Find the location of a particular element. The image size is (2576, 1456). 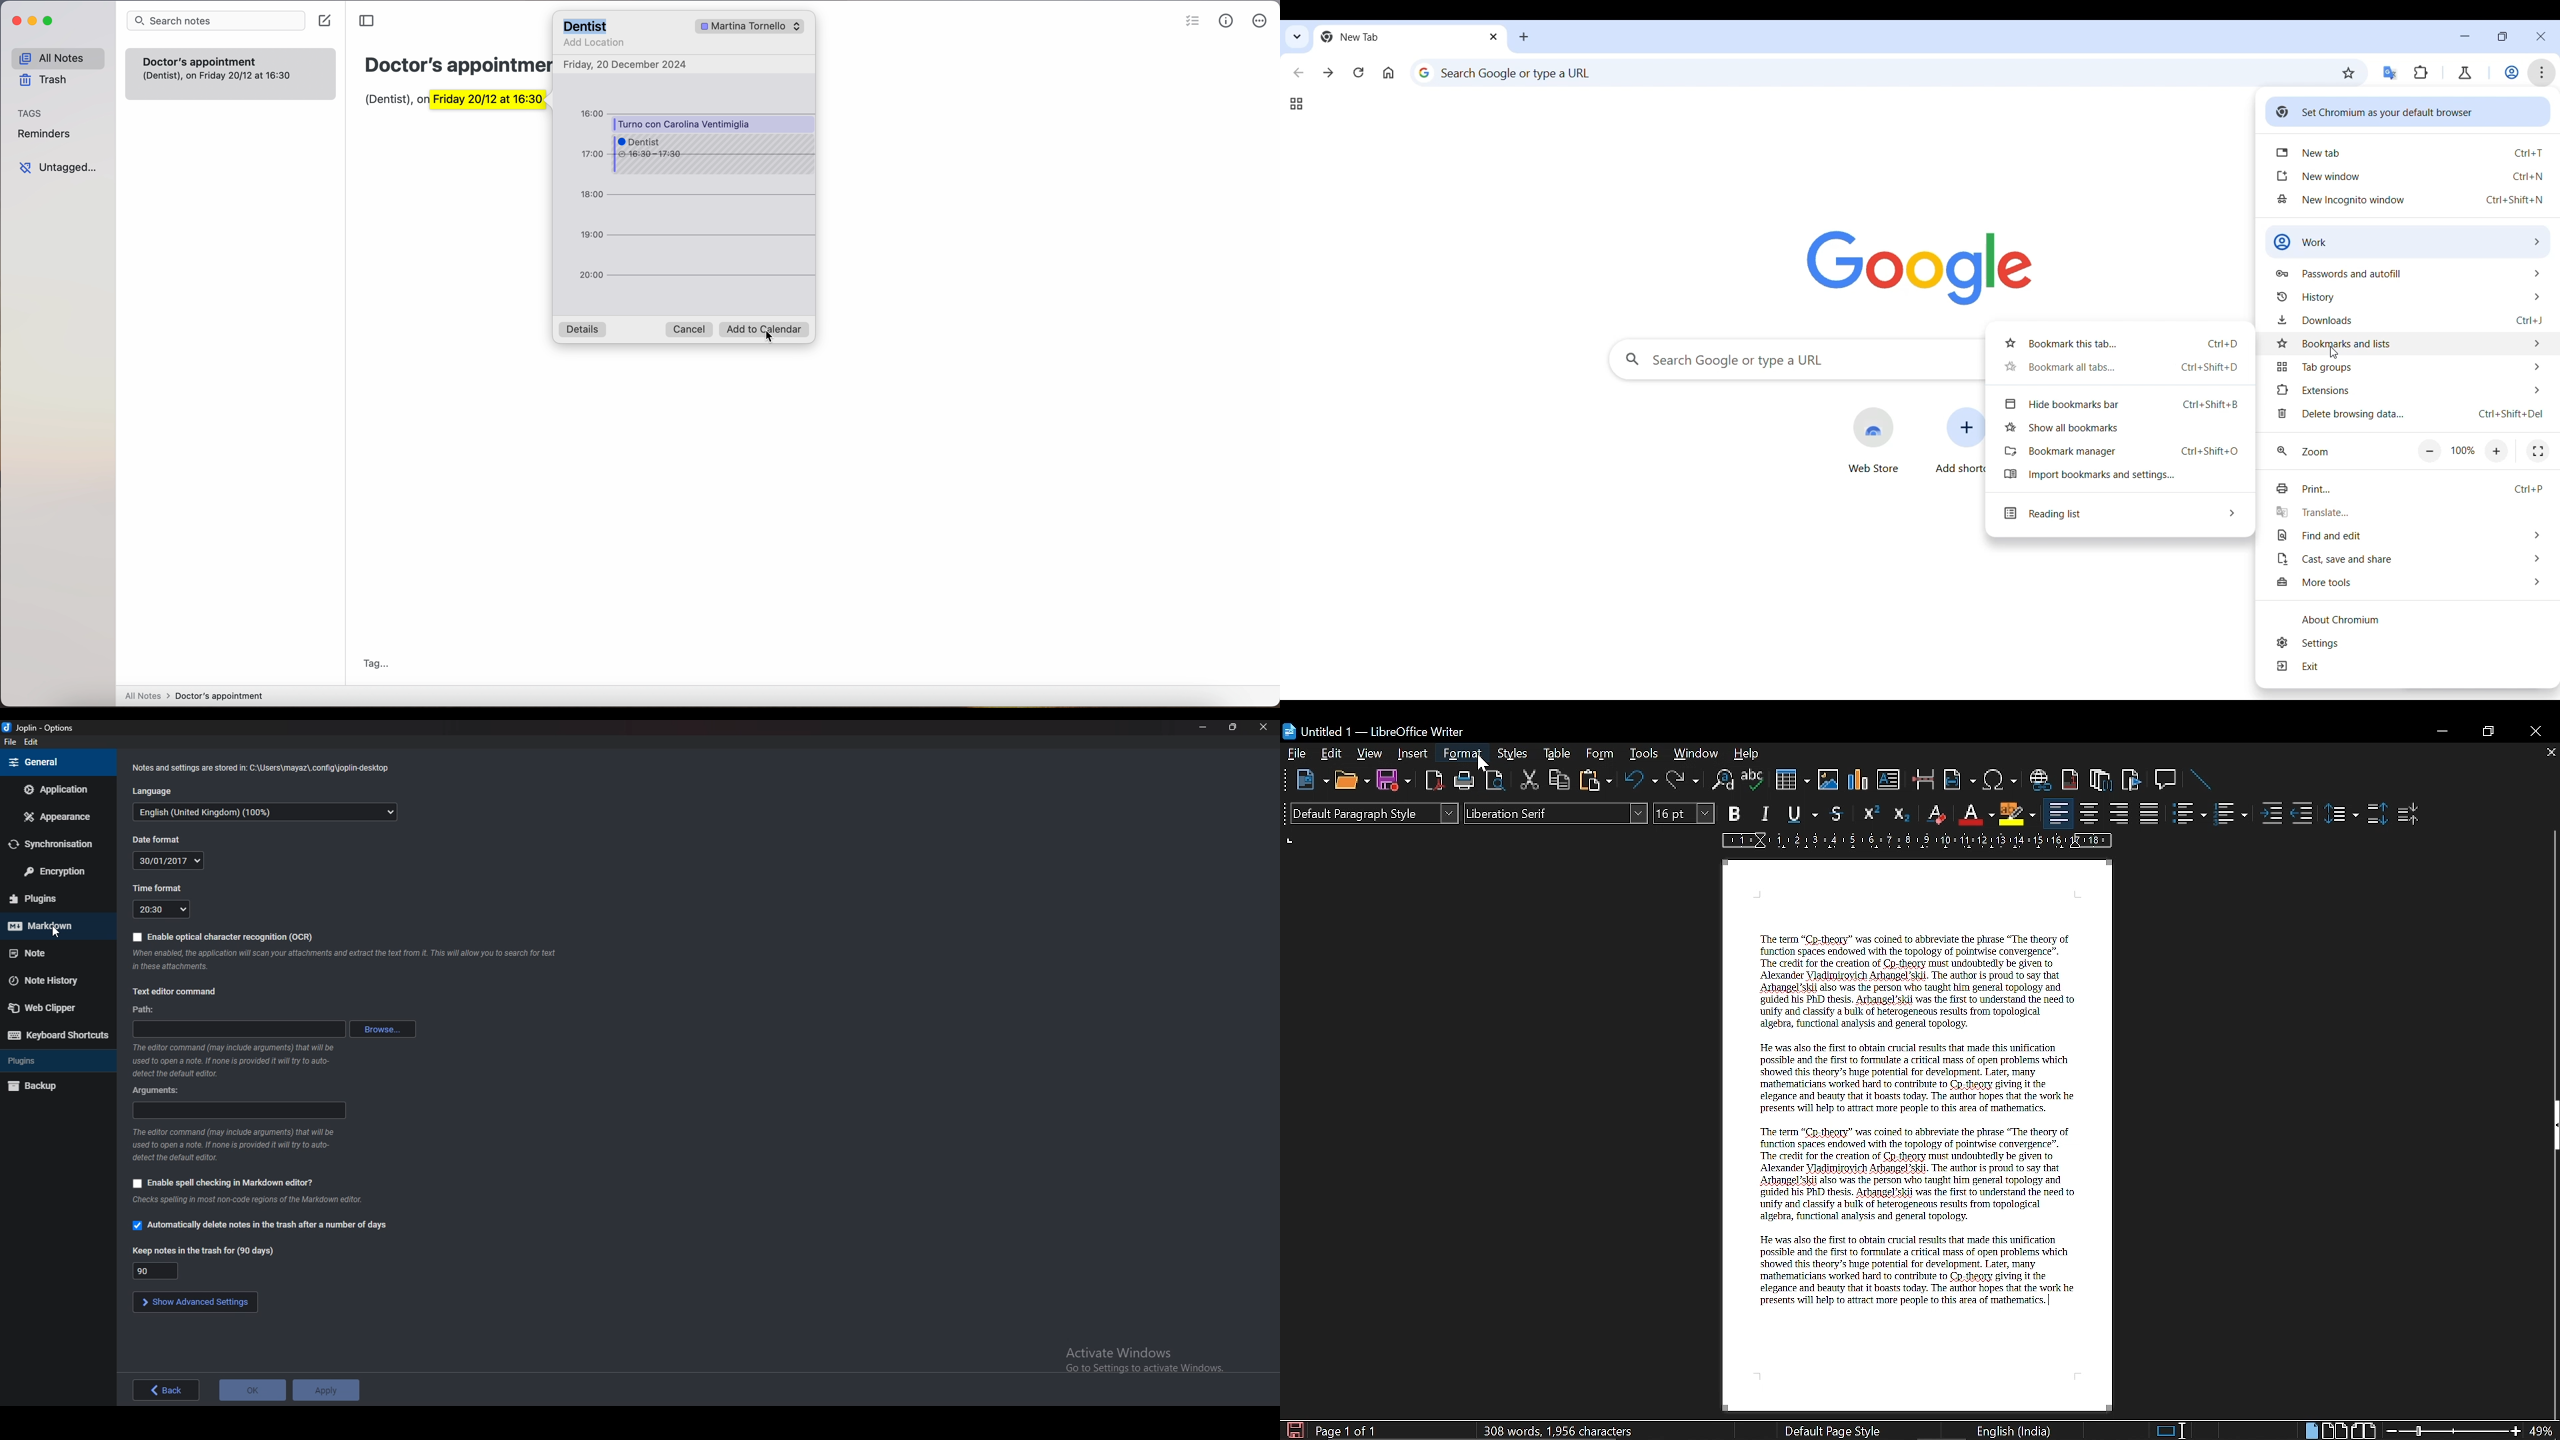

date format is located at coordinates (169, 861).